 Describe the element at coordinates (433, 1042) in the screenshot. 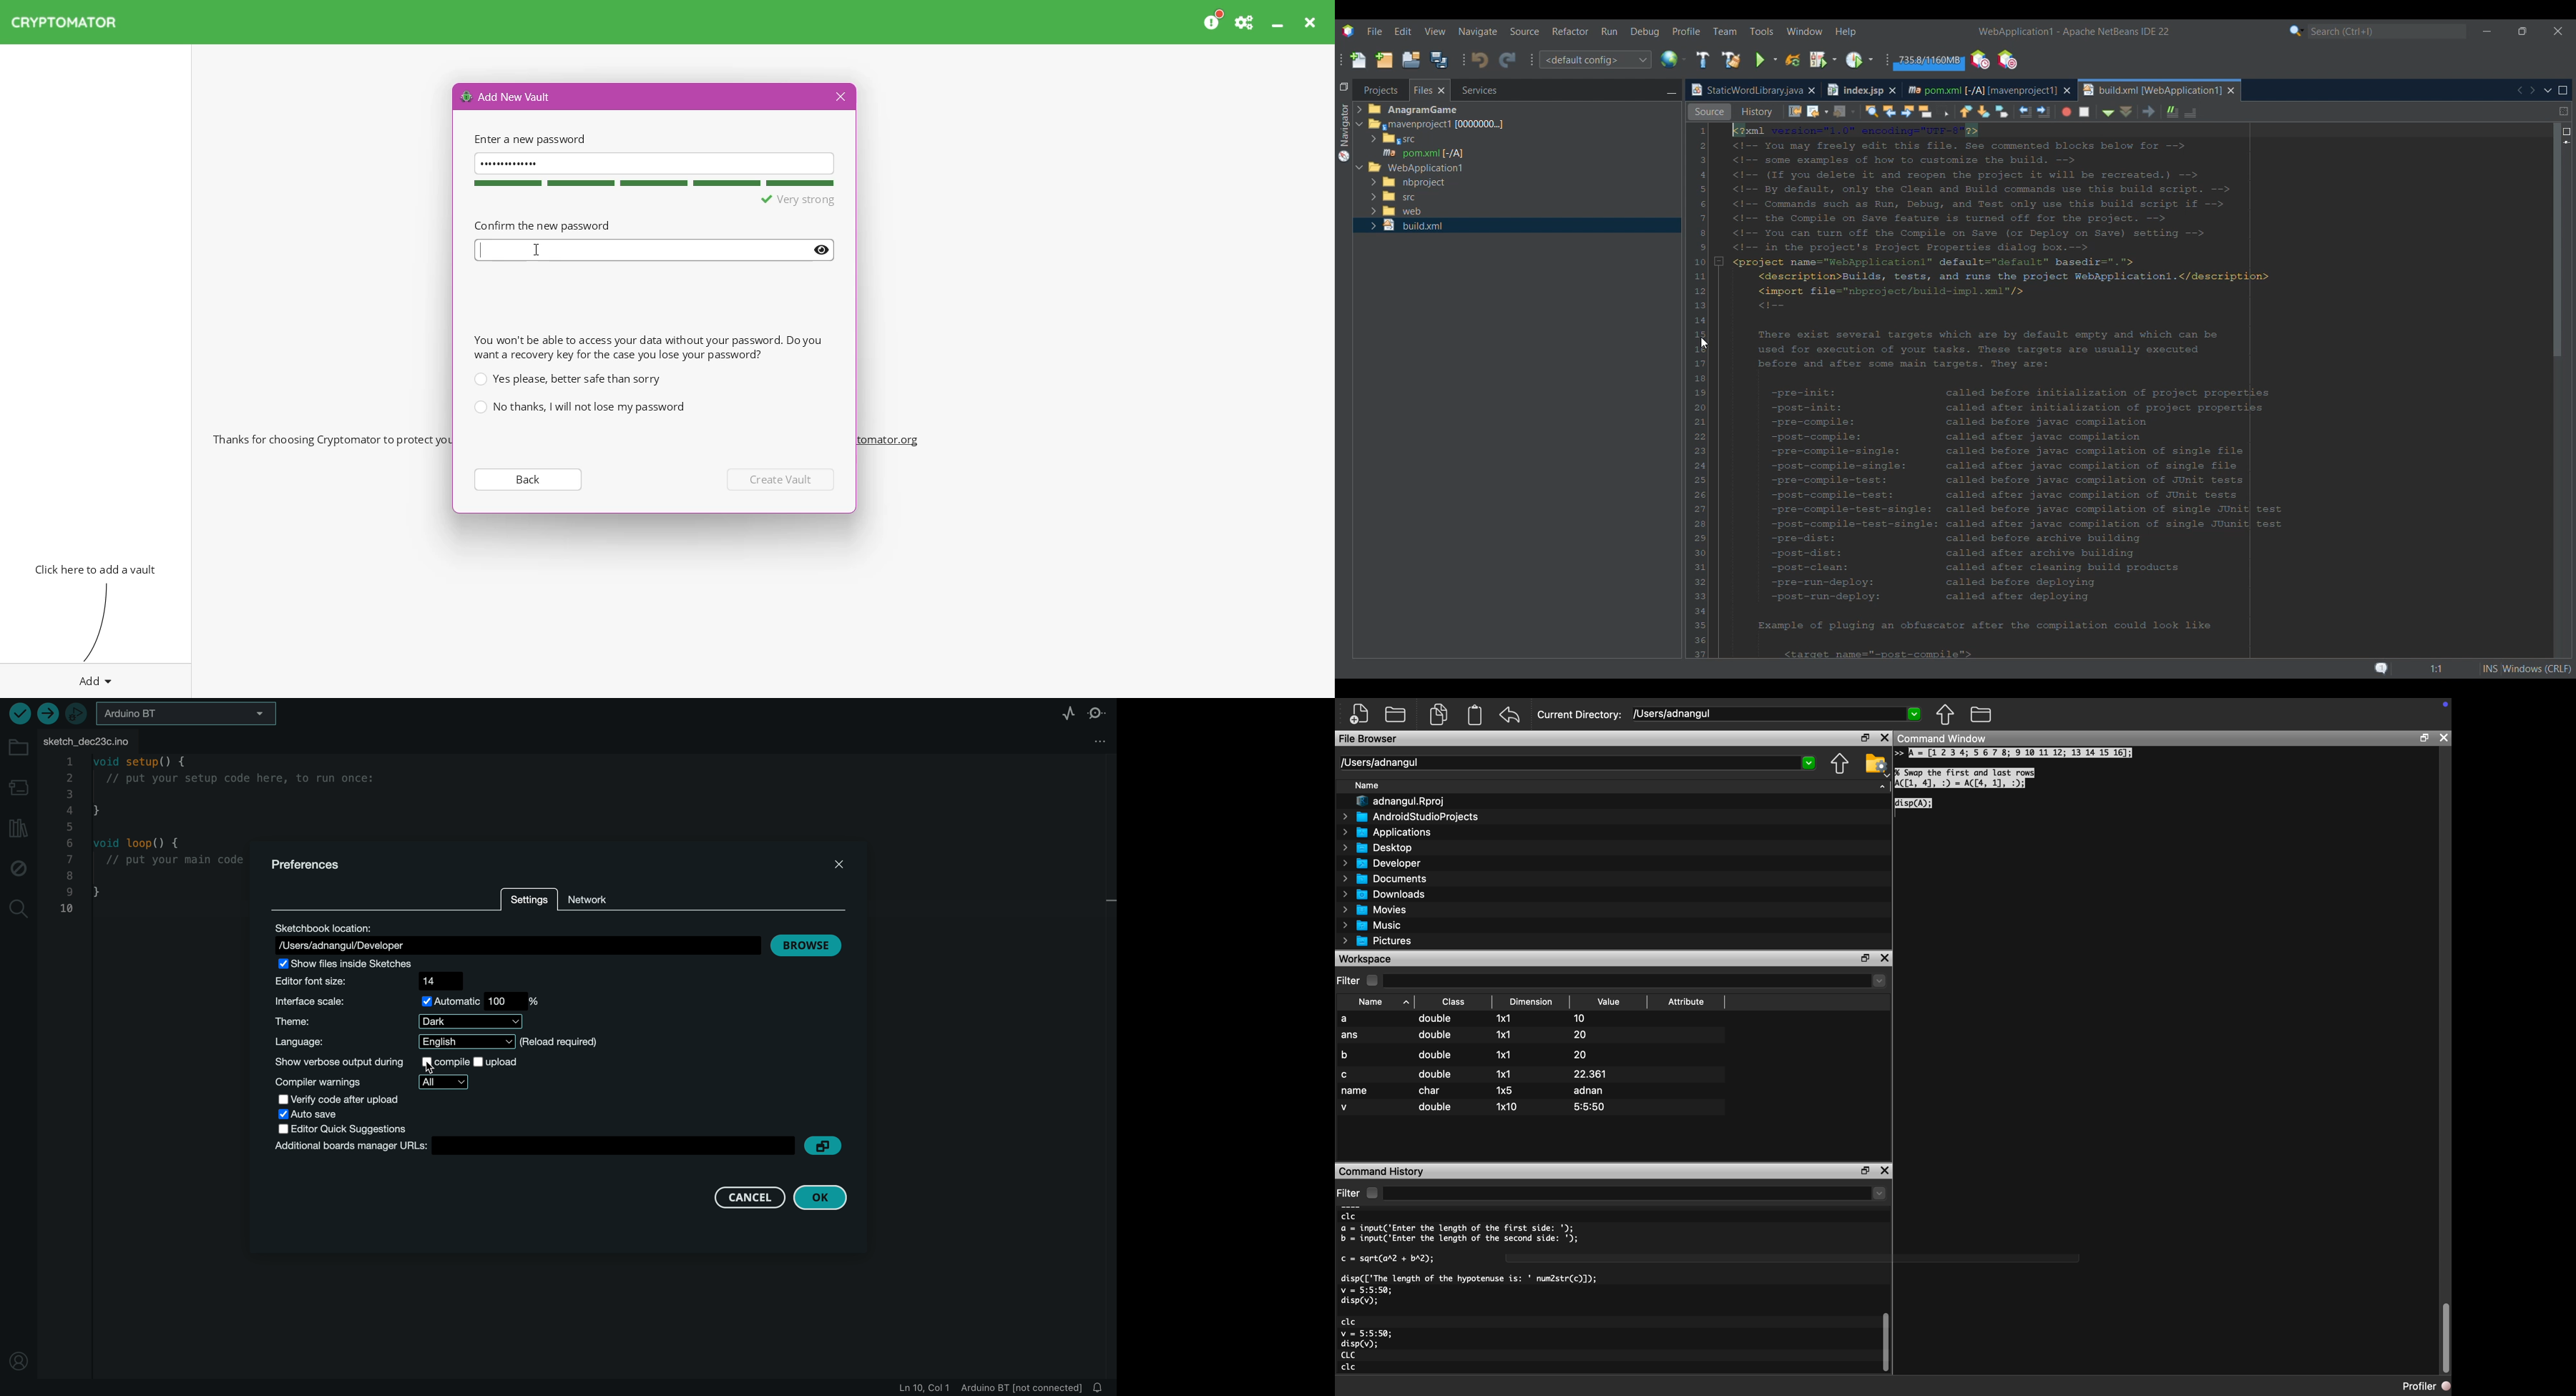

I see `language` at that location.